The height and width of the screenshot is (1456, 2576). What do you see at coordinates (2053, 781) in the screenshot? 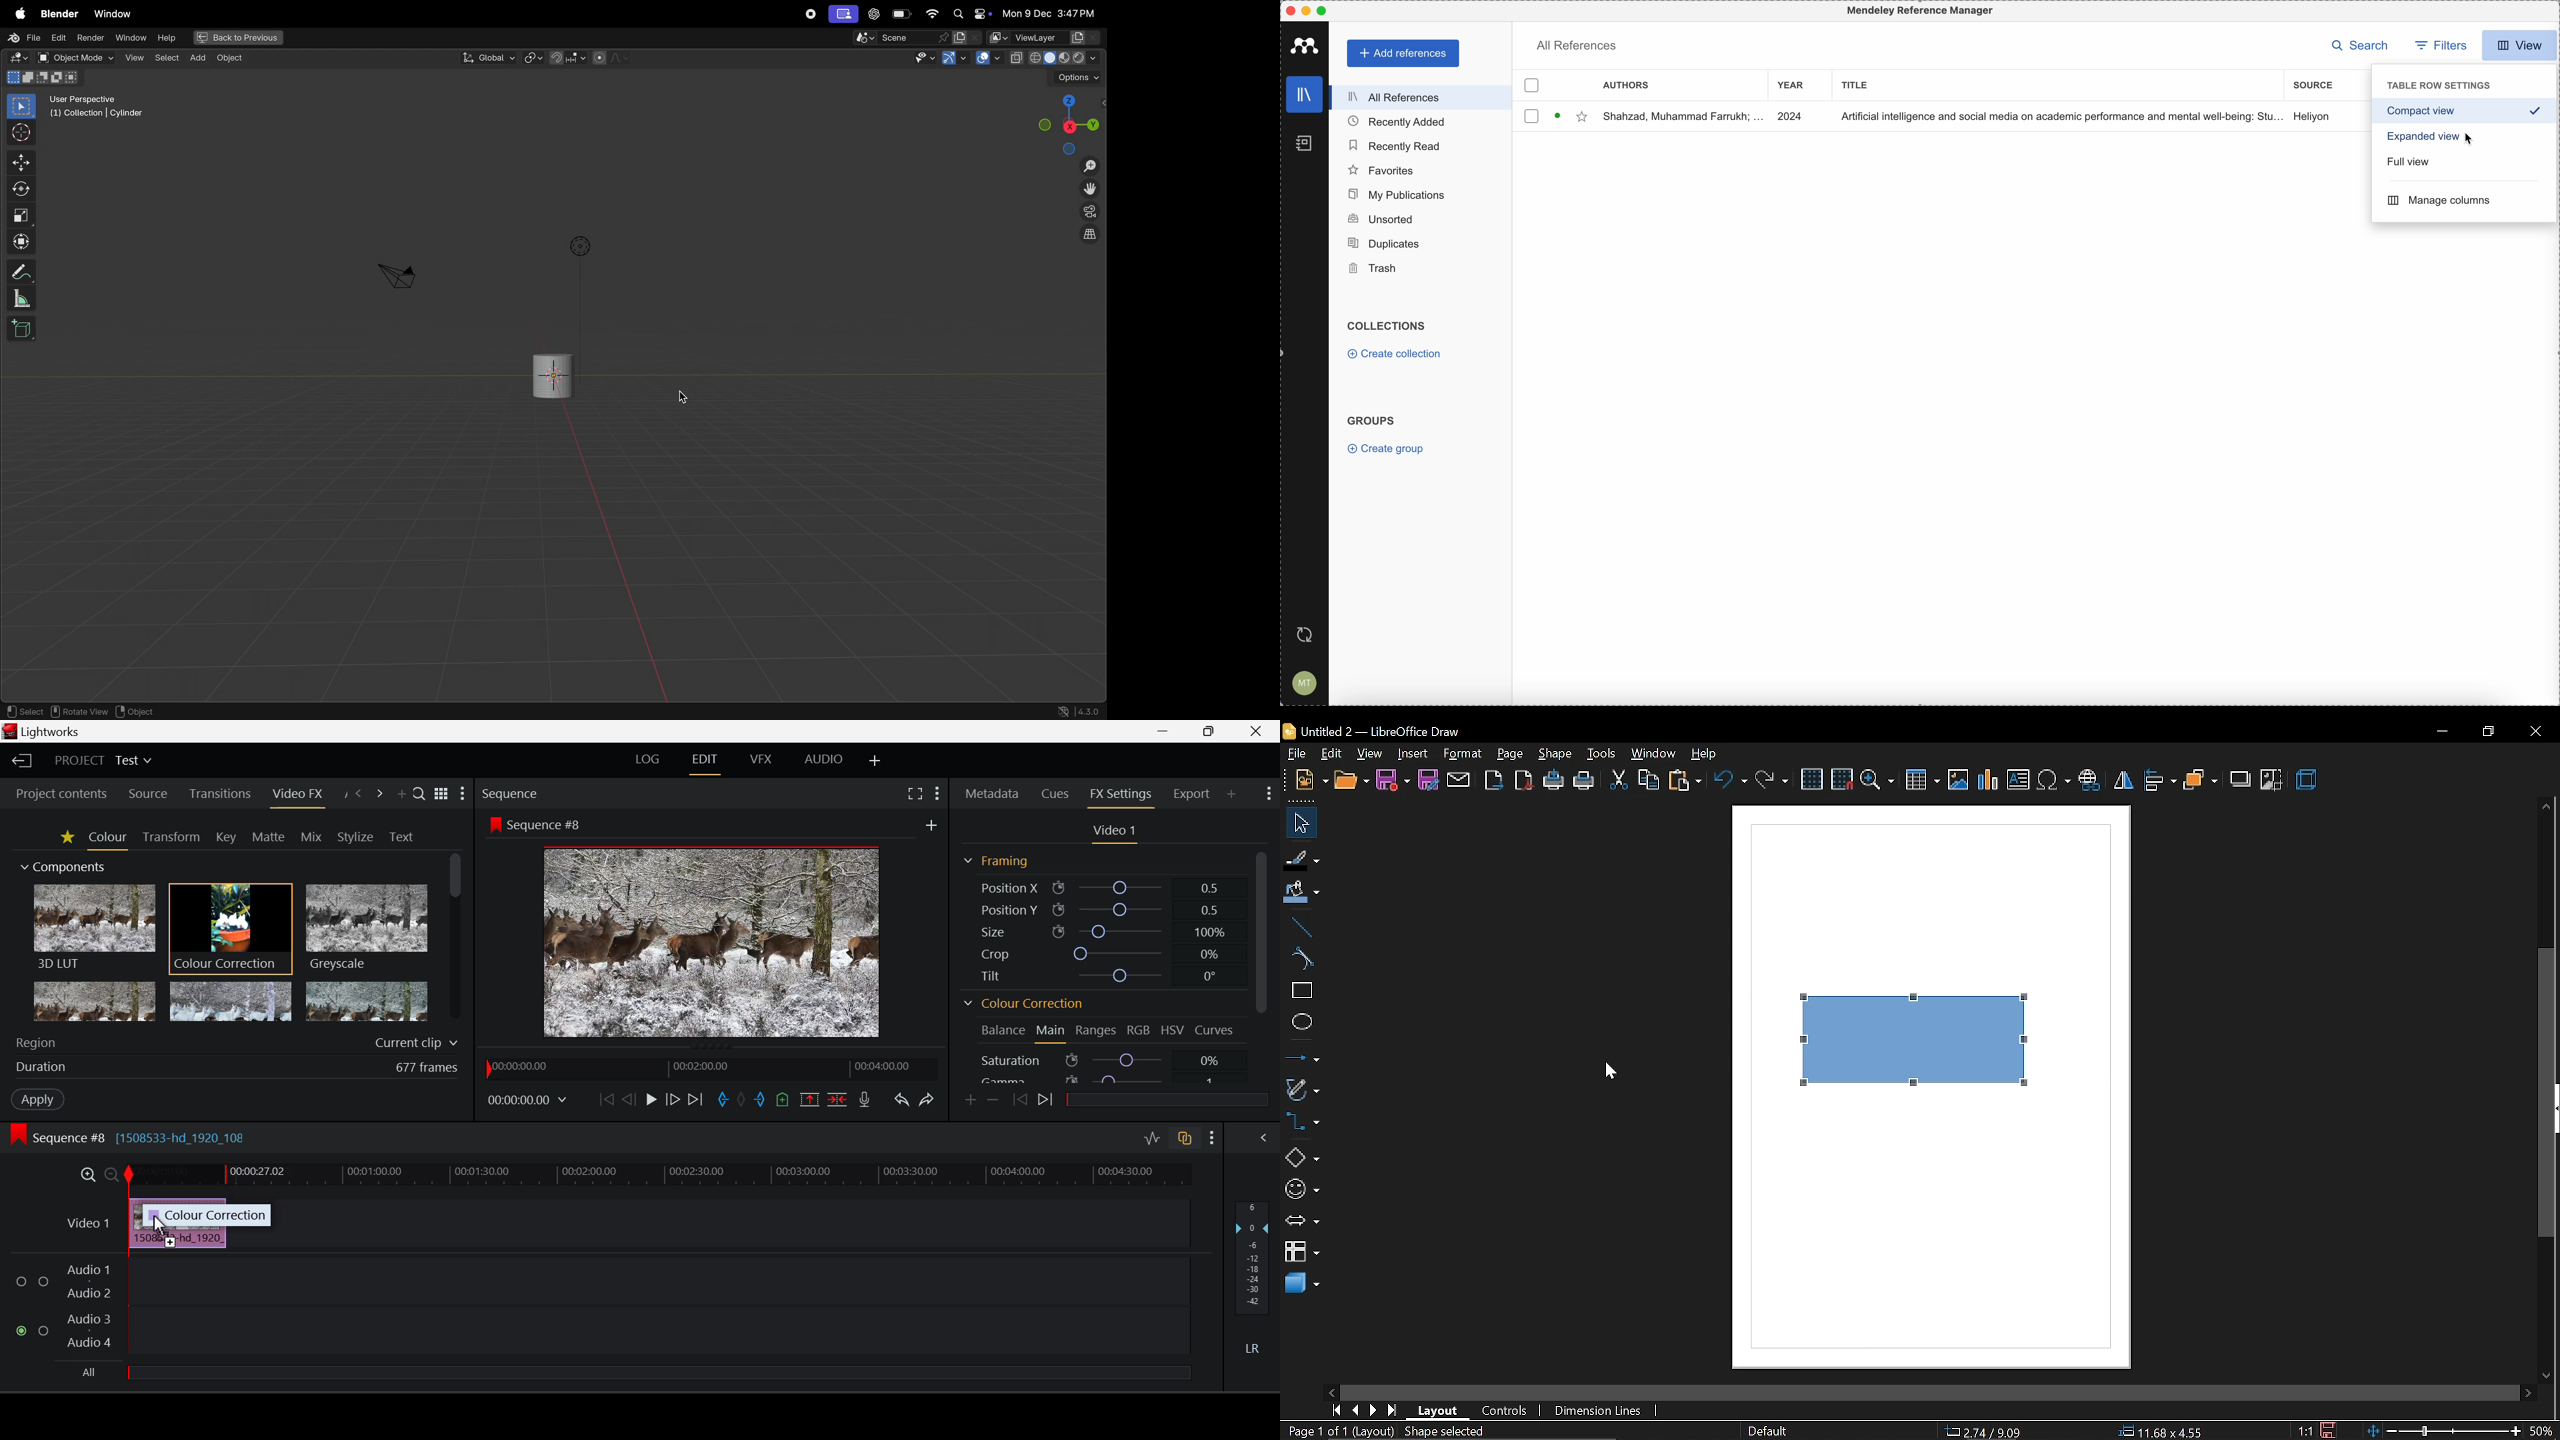
I see `insert symbol` at bounding box center [2053, 781].